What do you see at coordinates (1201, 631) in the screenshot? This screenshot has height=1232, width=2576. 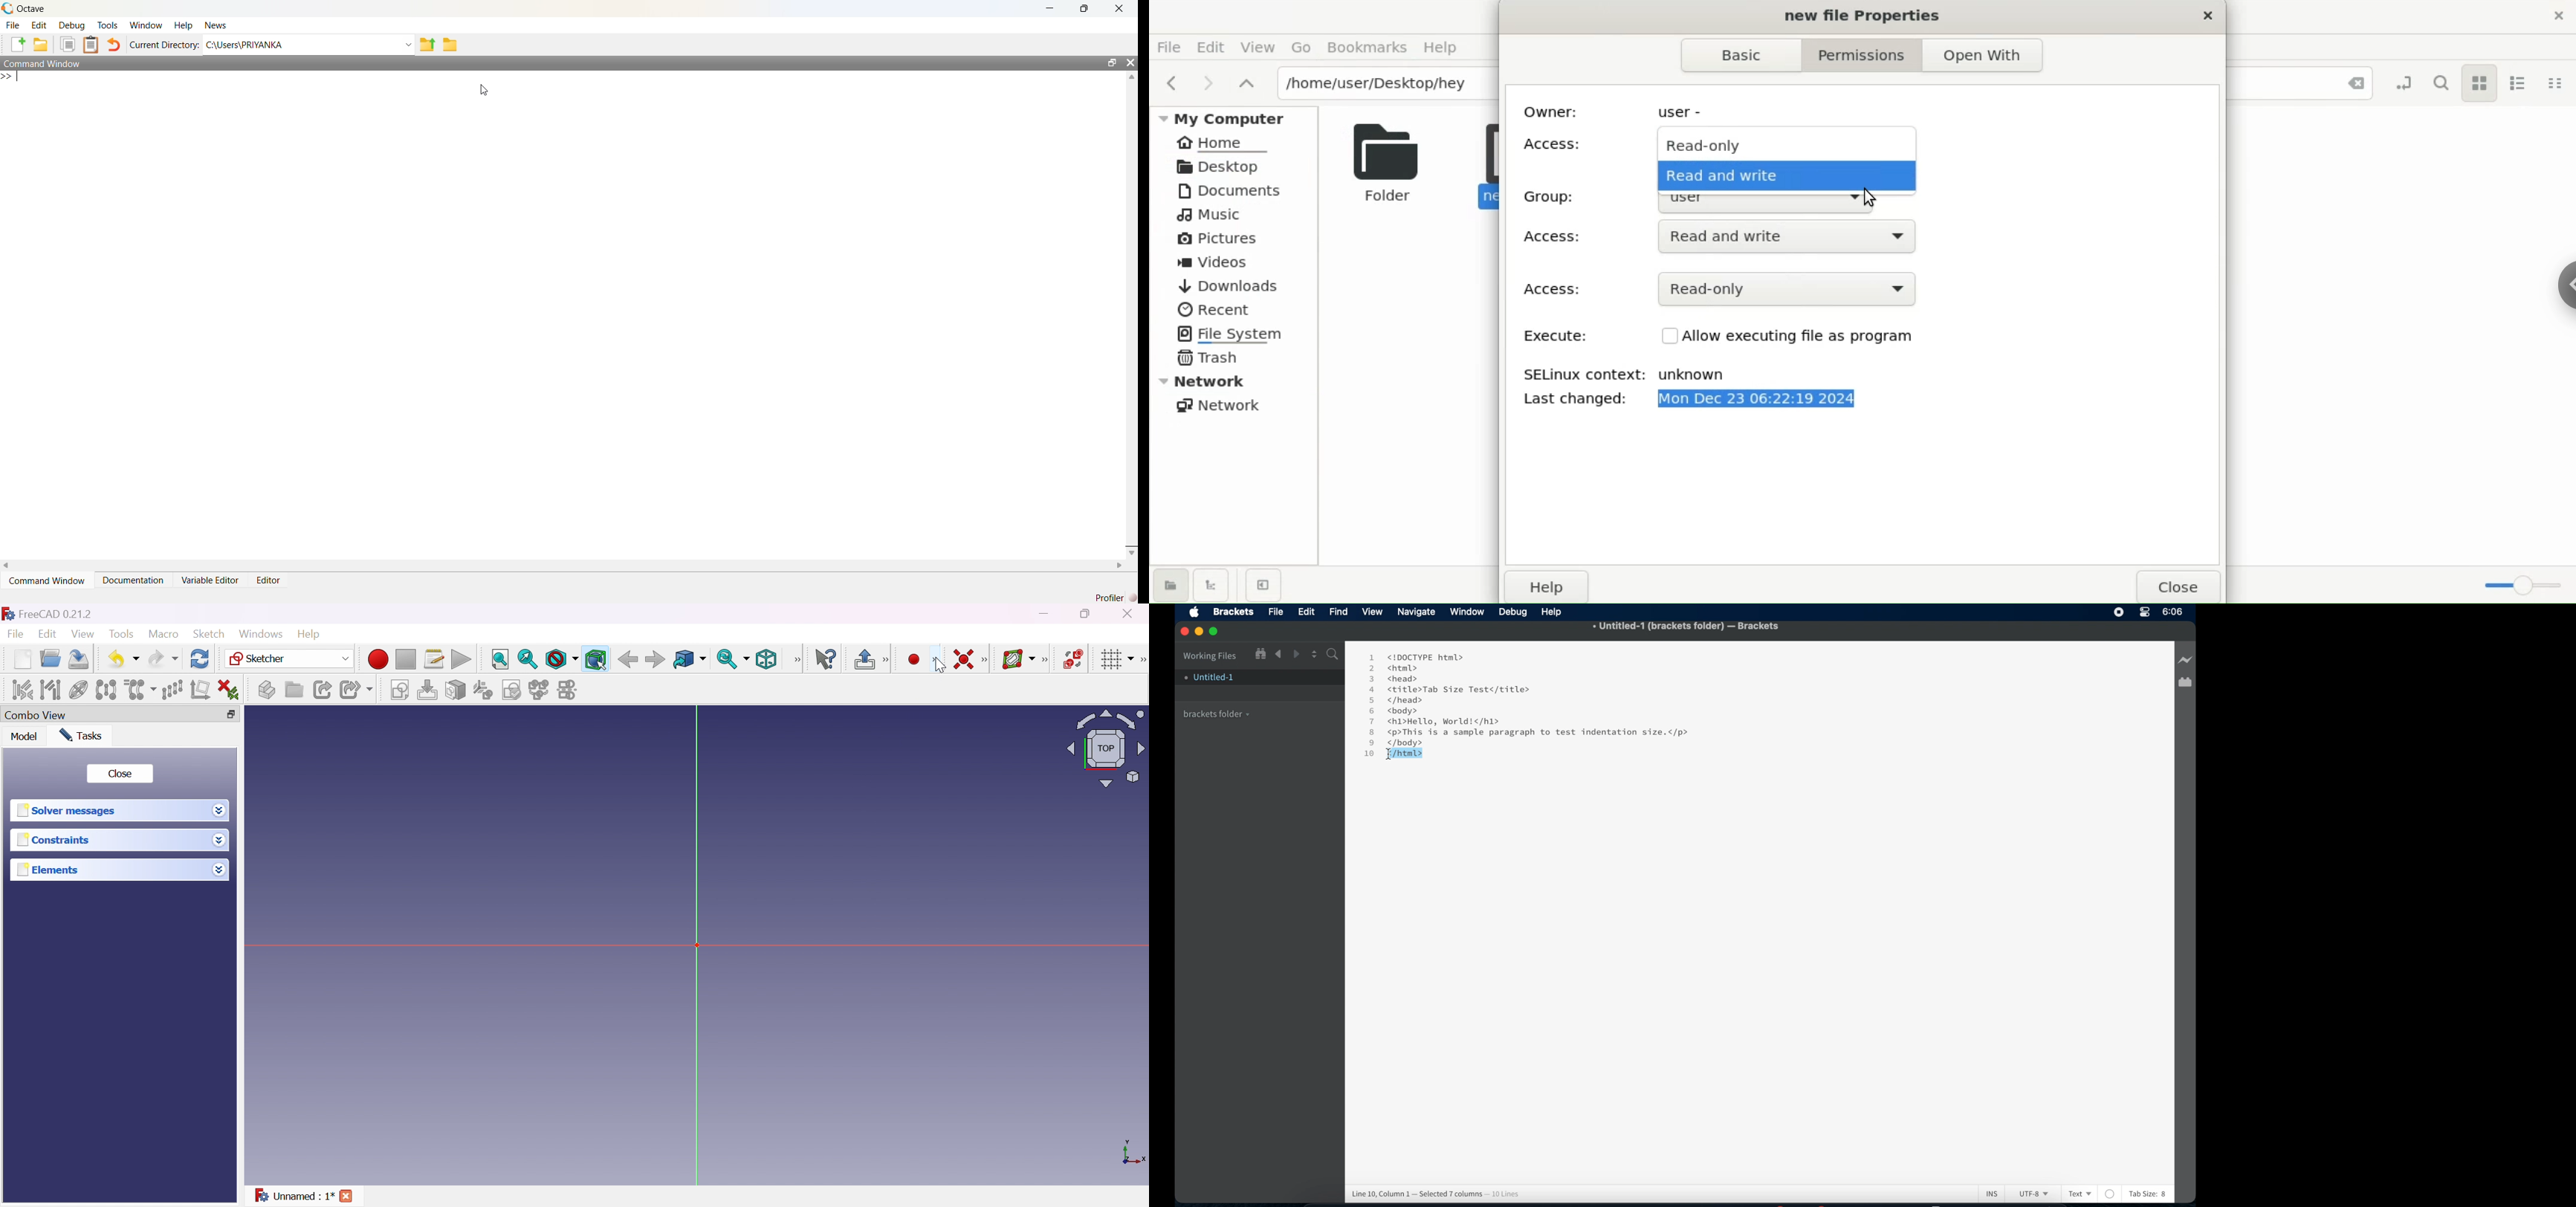 I see `Minimize` at bounding box center [1201, 631].